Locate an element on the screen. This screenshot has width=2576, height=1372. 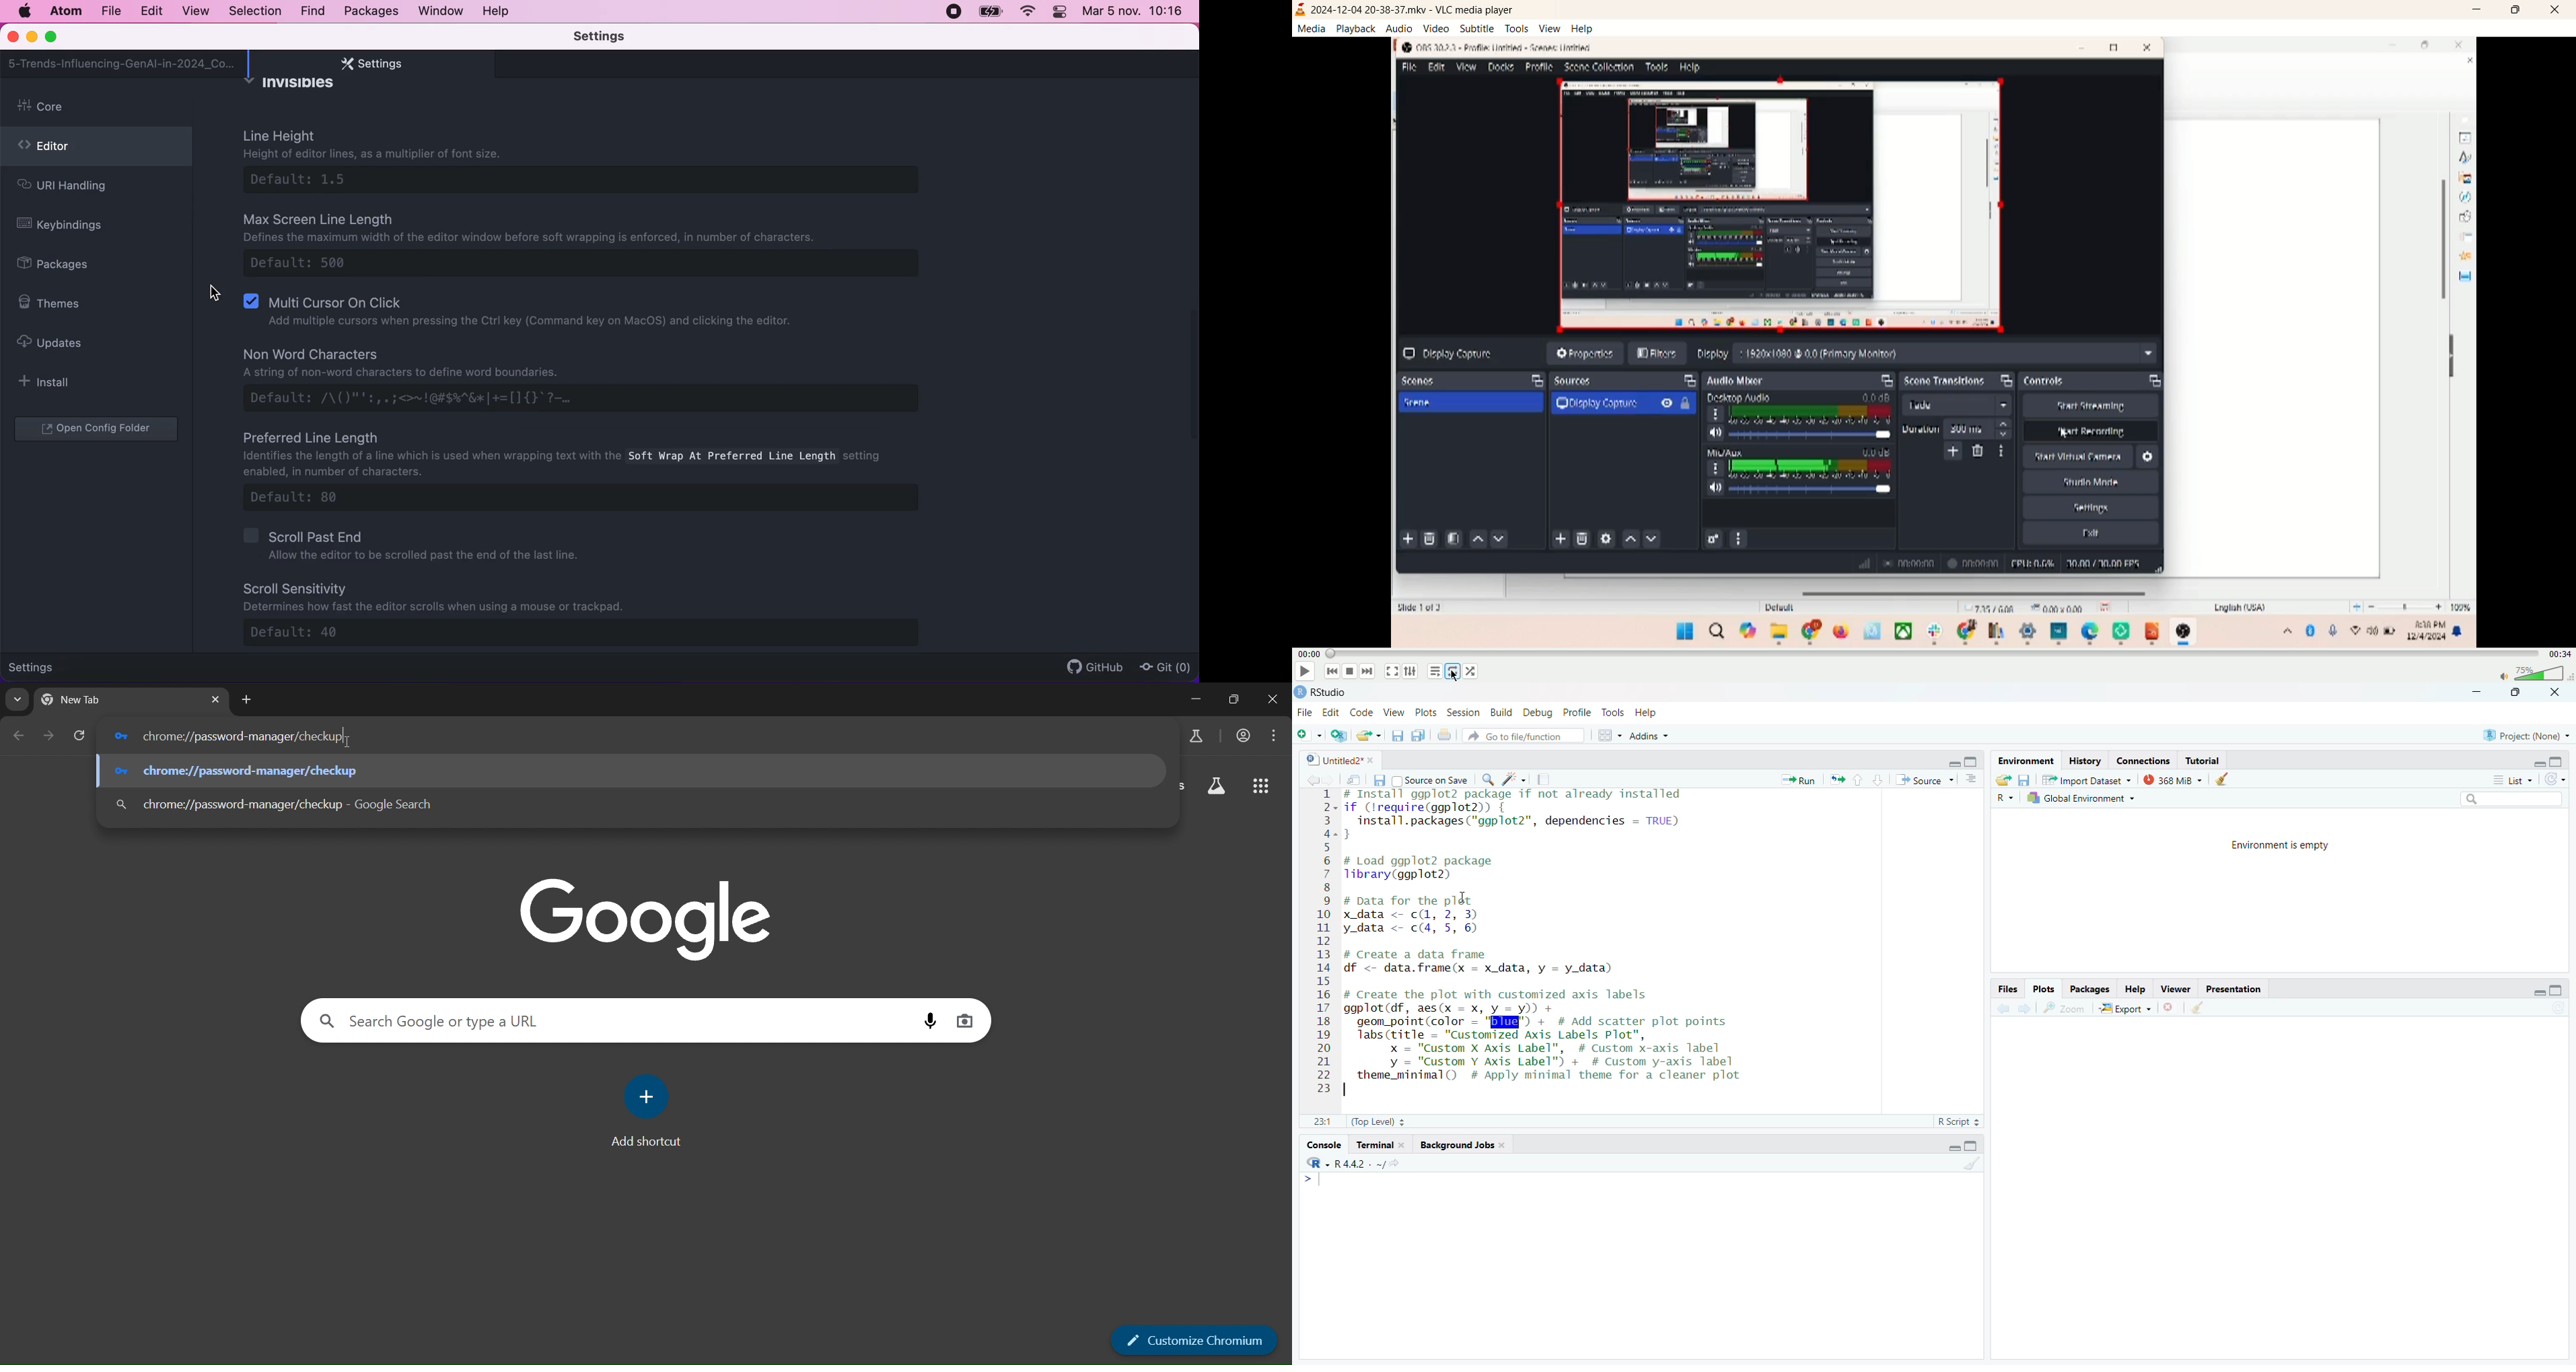
Source on Save is located at coordinates (1435, 780).